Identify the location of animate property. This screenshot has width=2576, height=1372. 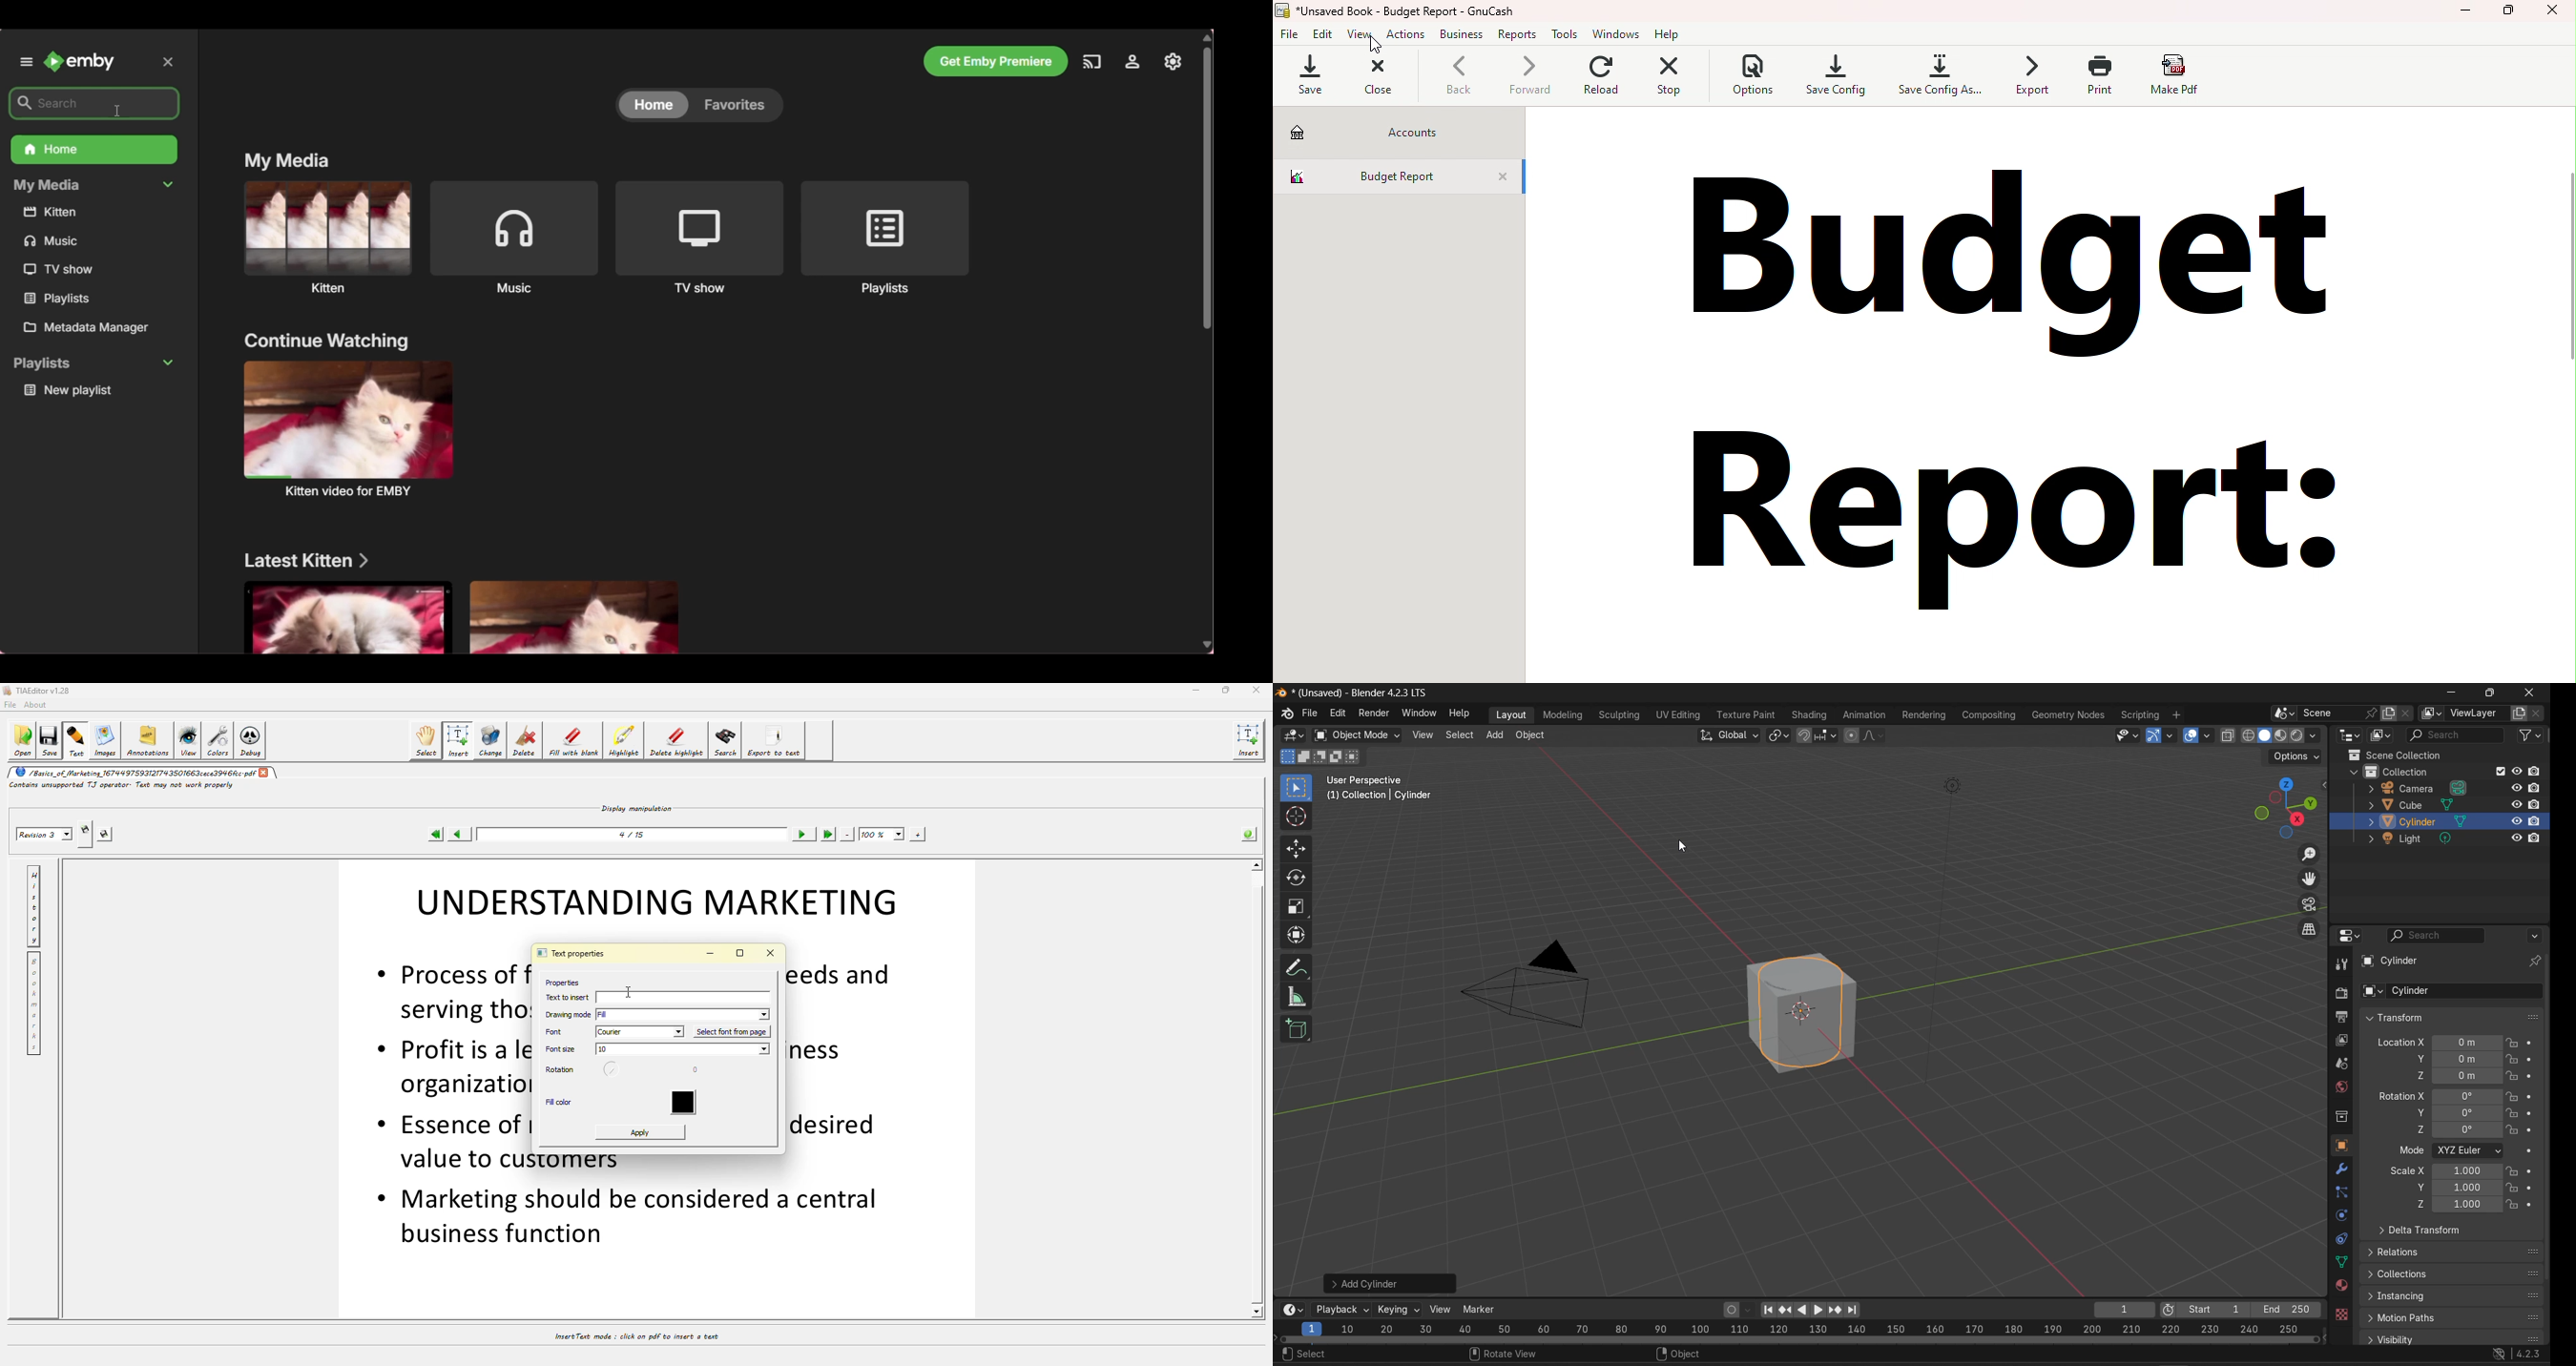
(2532, 1058).